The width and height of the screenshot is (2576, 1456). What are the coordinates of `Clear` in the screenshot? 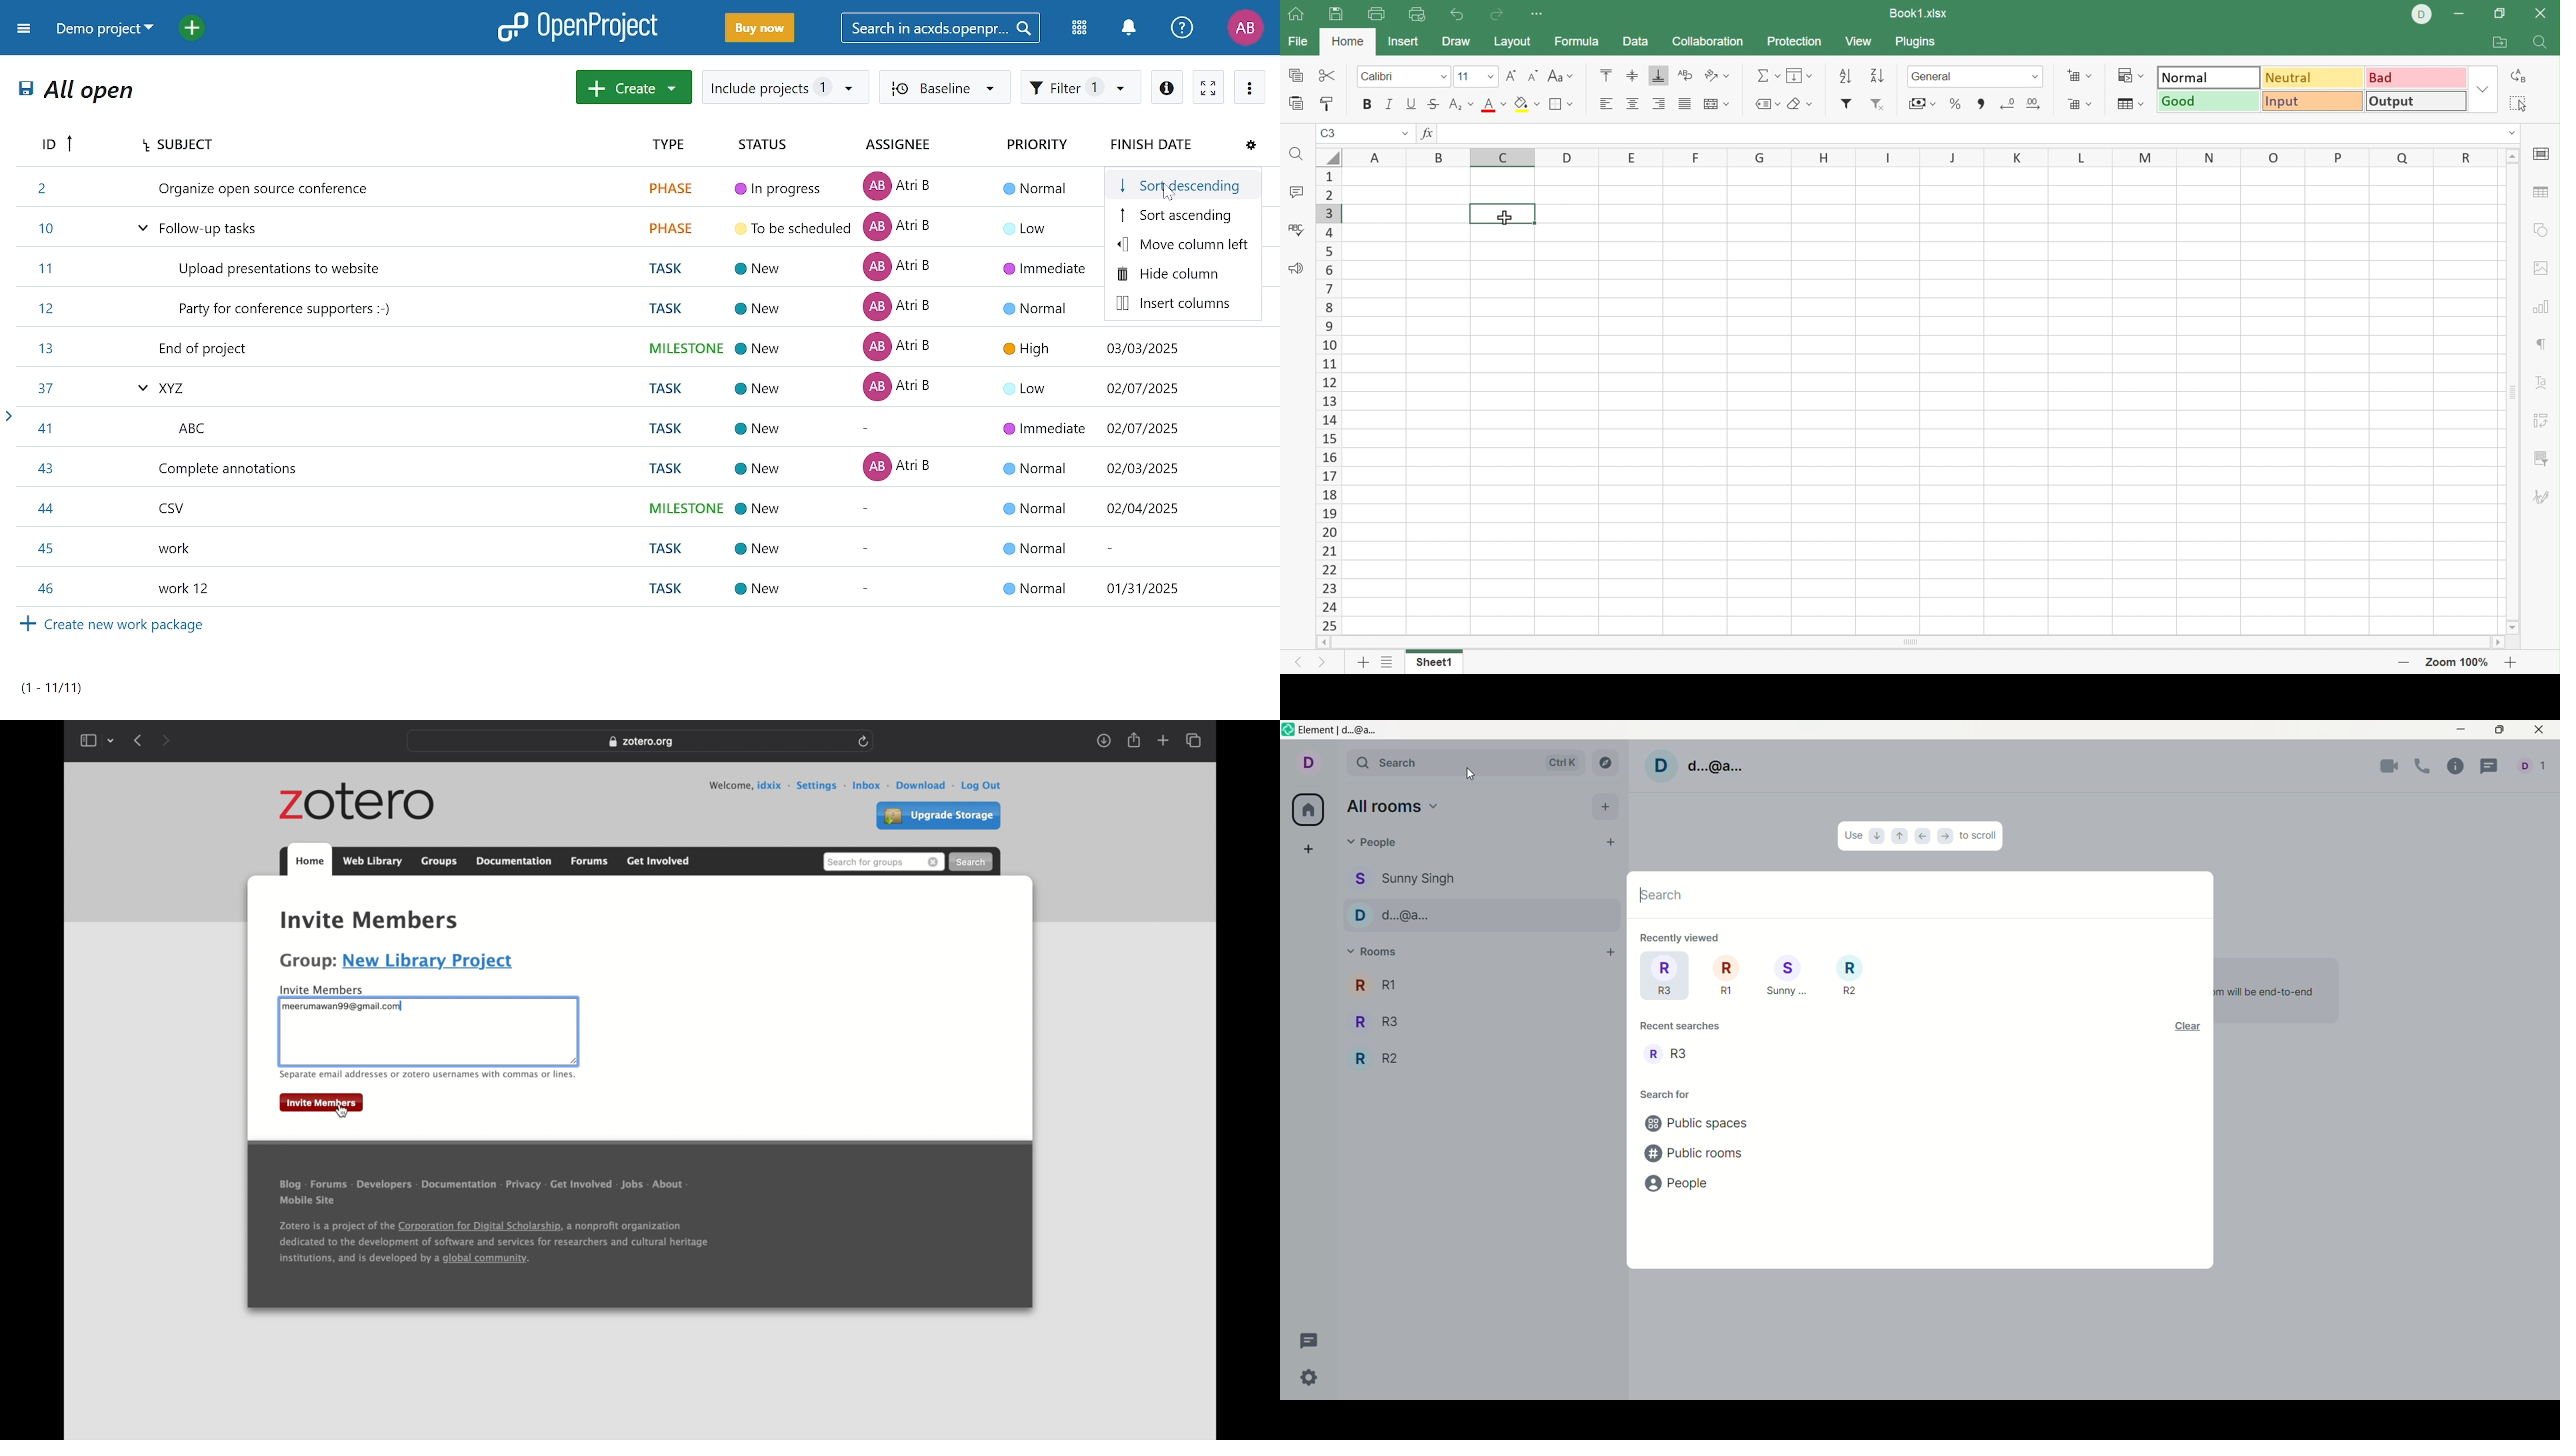 It's located at (1800, 106).